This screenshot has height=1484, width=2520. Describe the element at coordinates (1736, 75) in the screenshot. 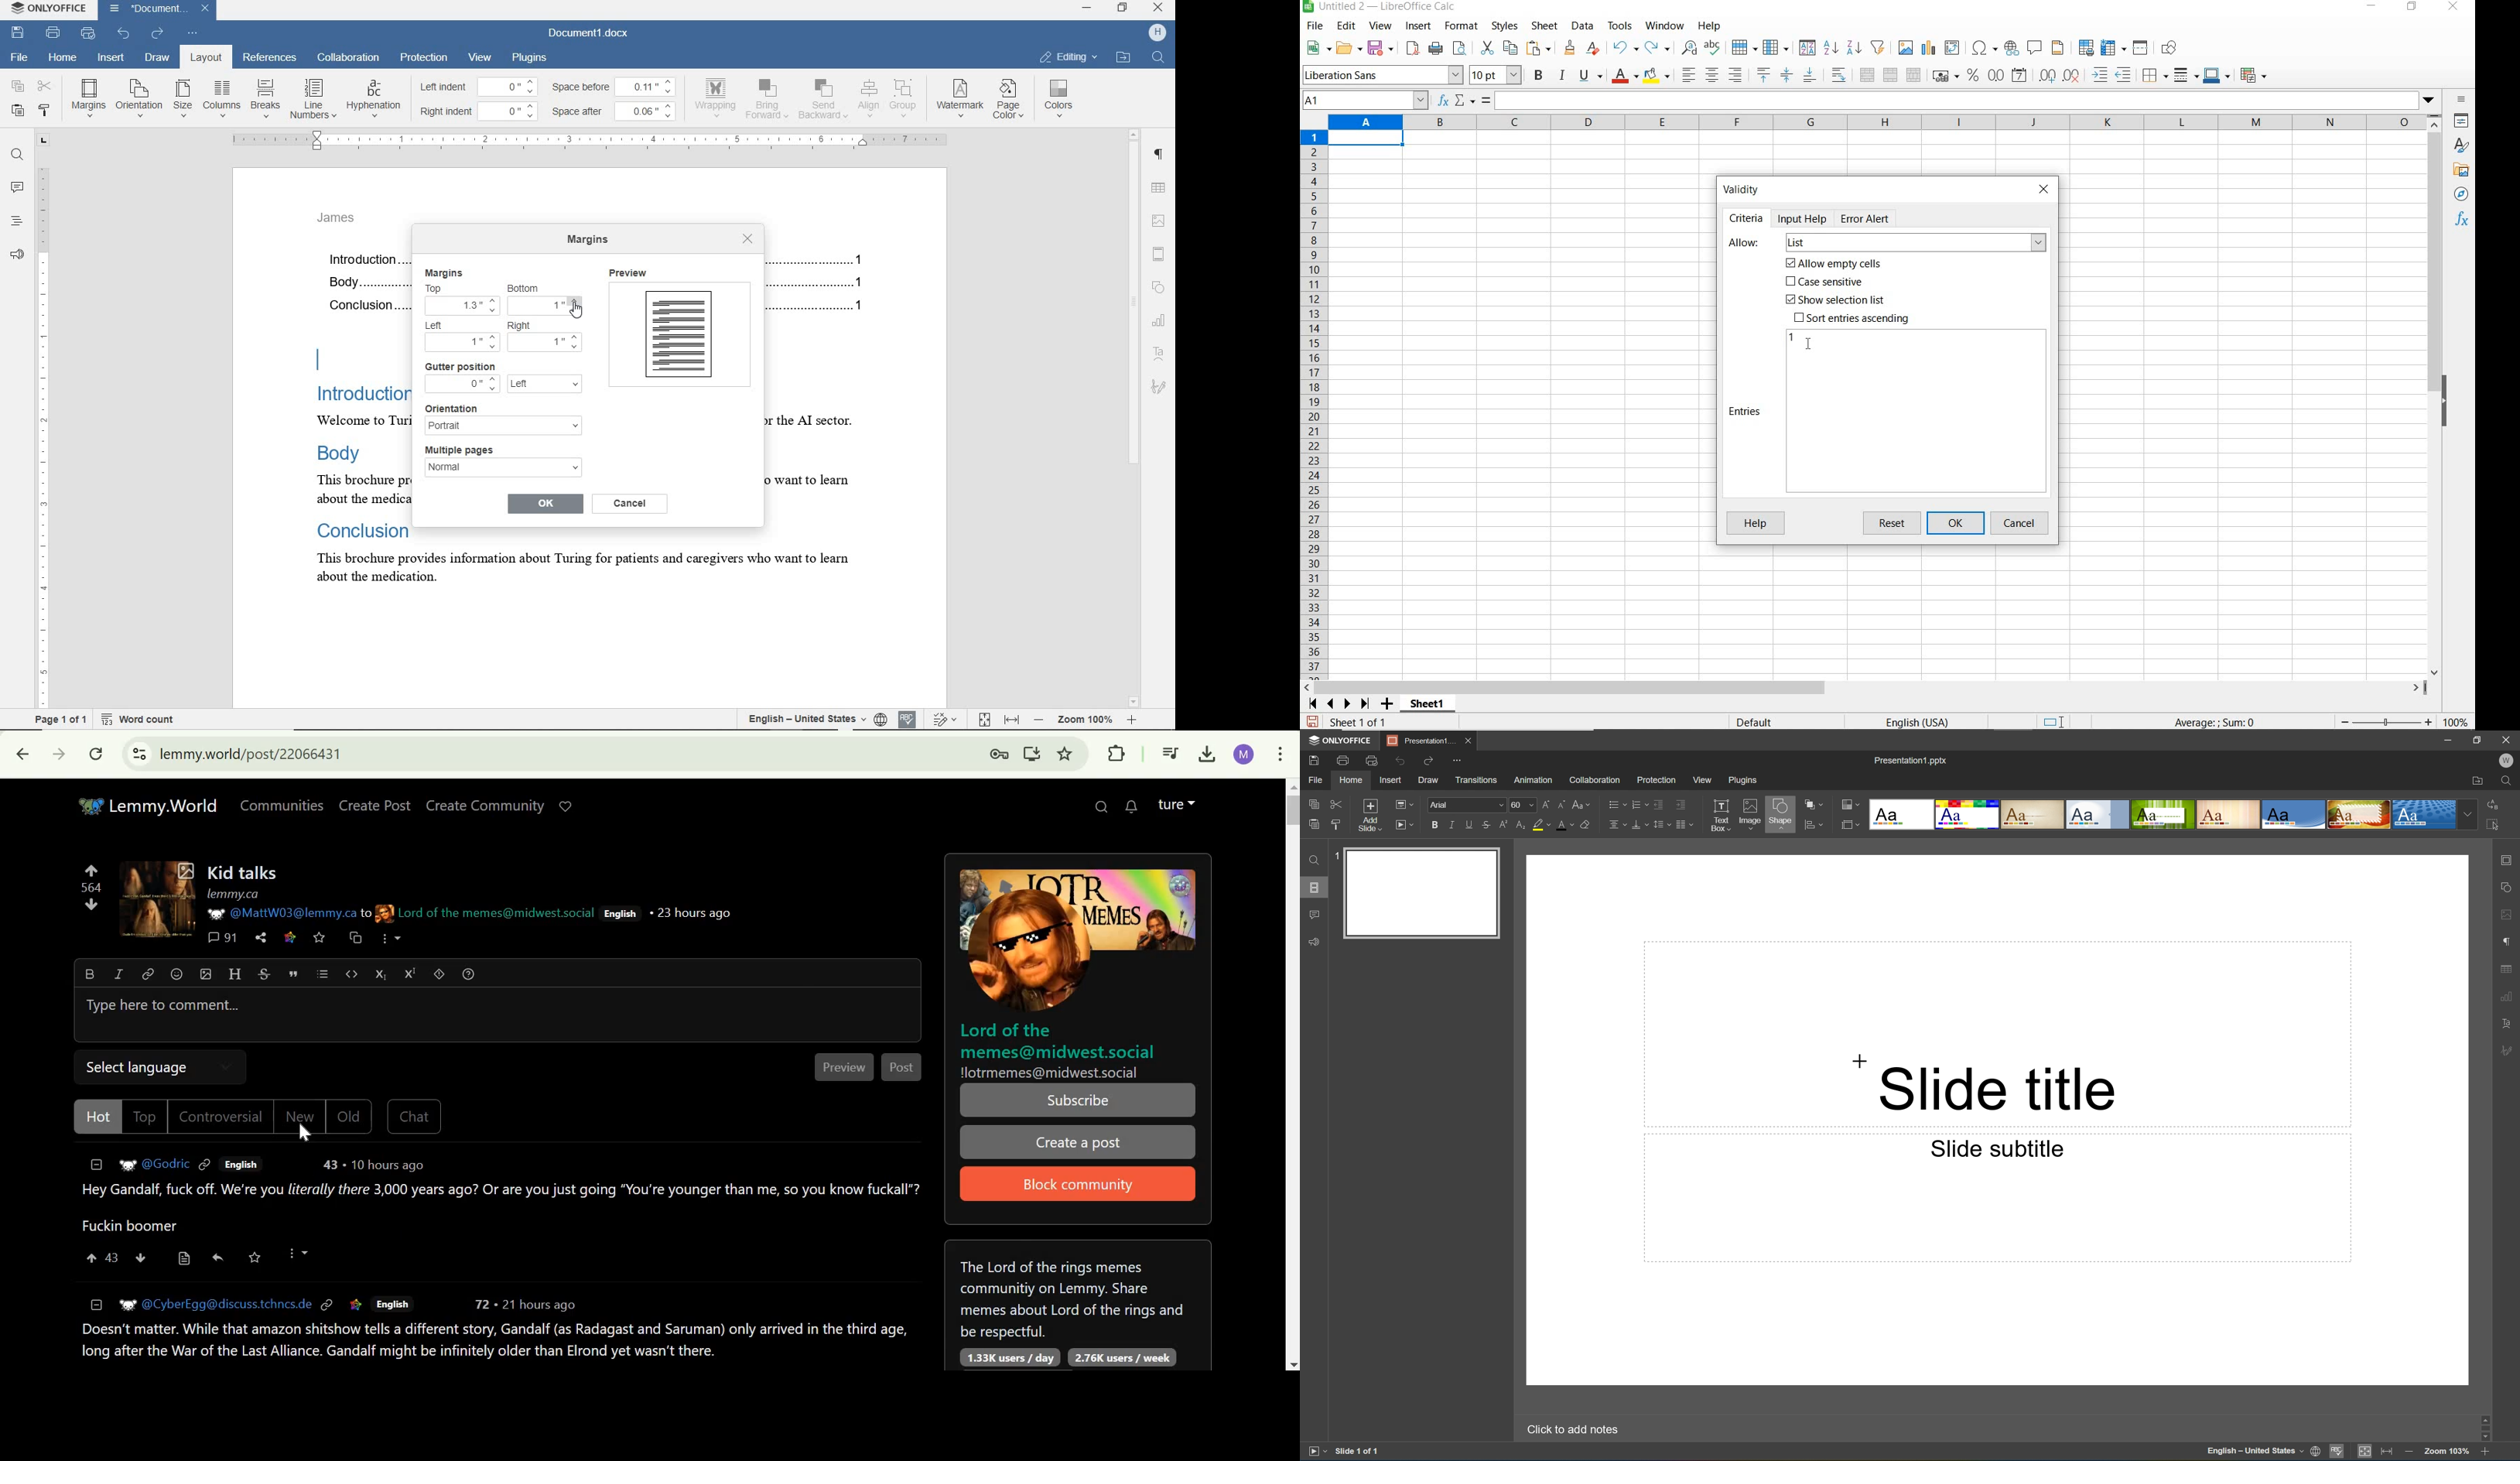

I see `align right` at that location.